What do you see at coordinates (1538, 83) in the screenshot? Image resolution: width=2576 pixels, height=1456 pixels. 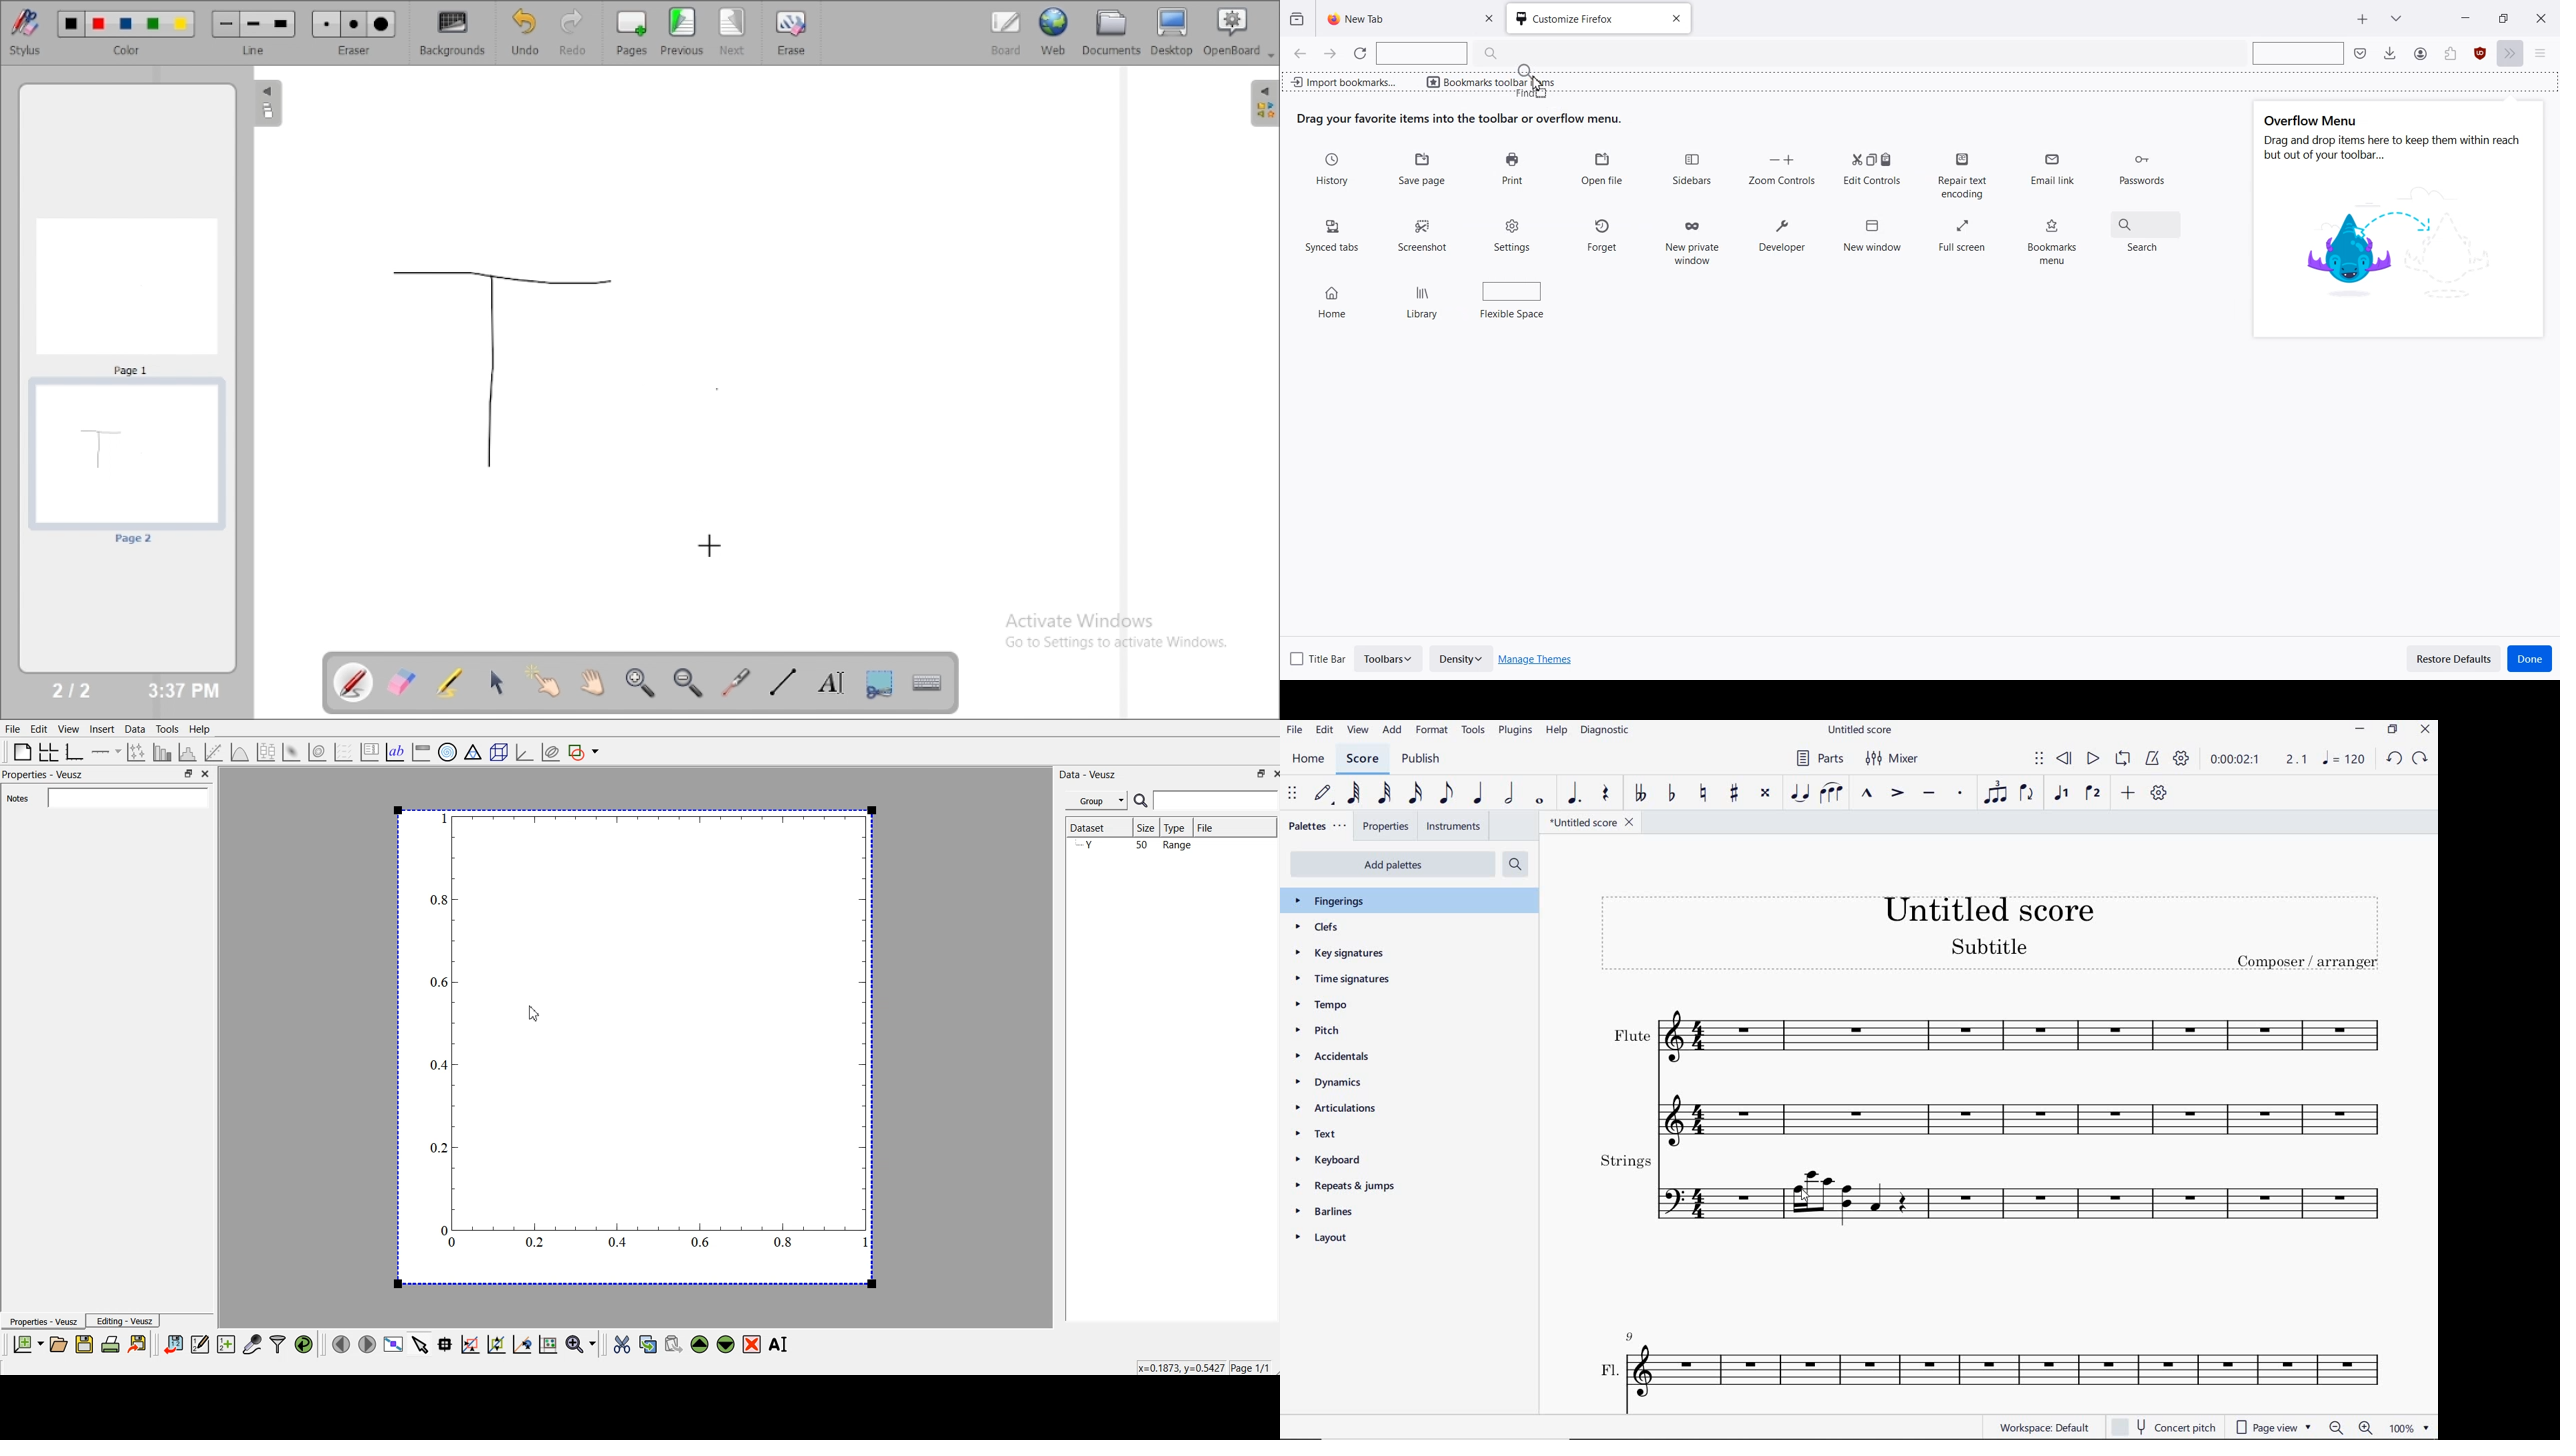 I see `cursor` at bounding box center [1538, 83].